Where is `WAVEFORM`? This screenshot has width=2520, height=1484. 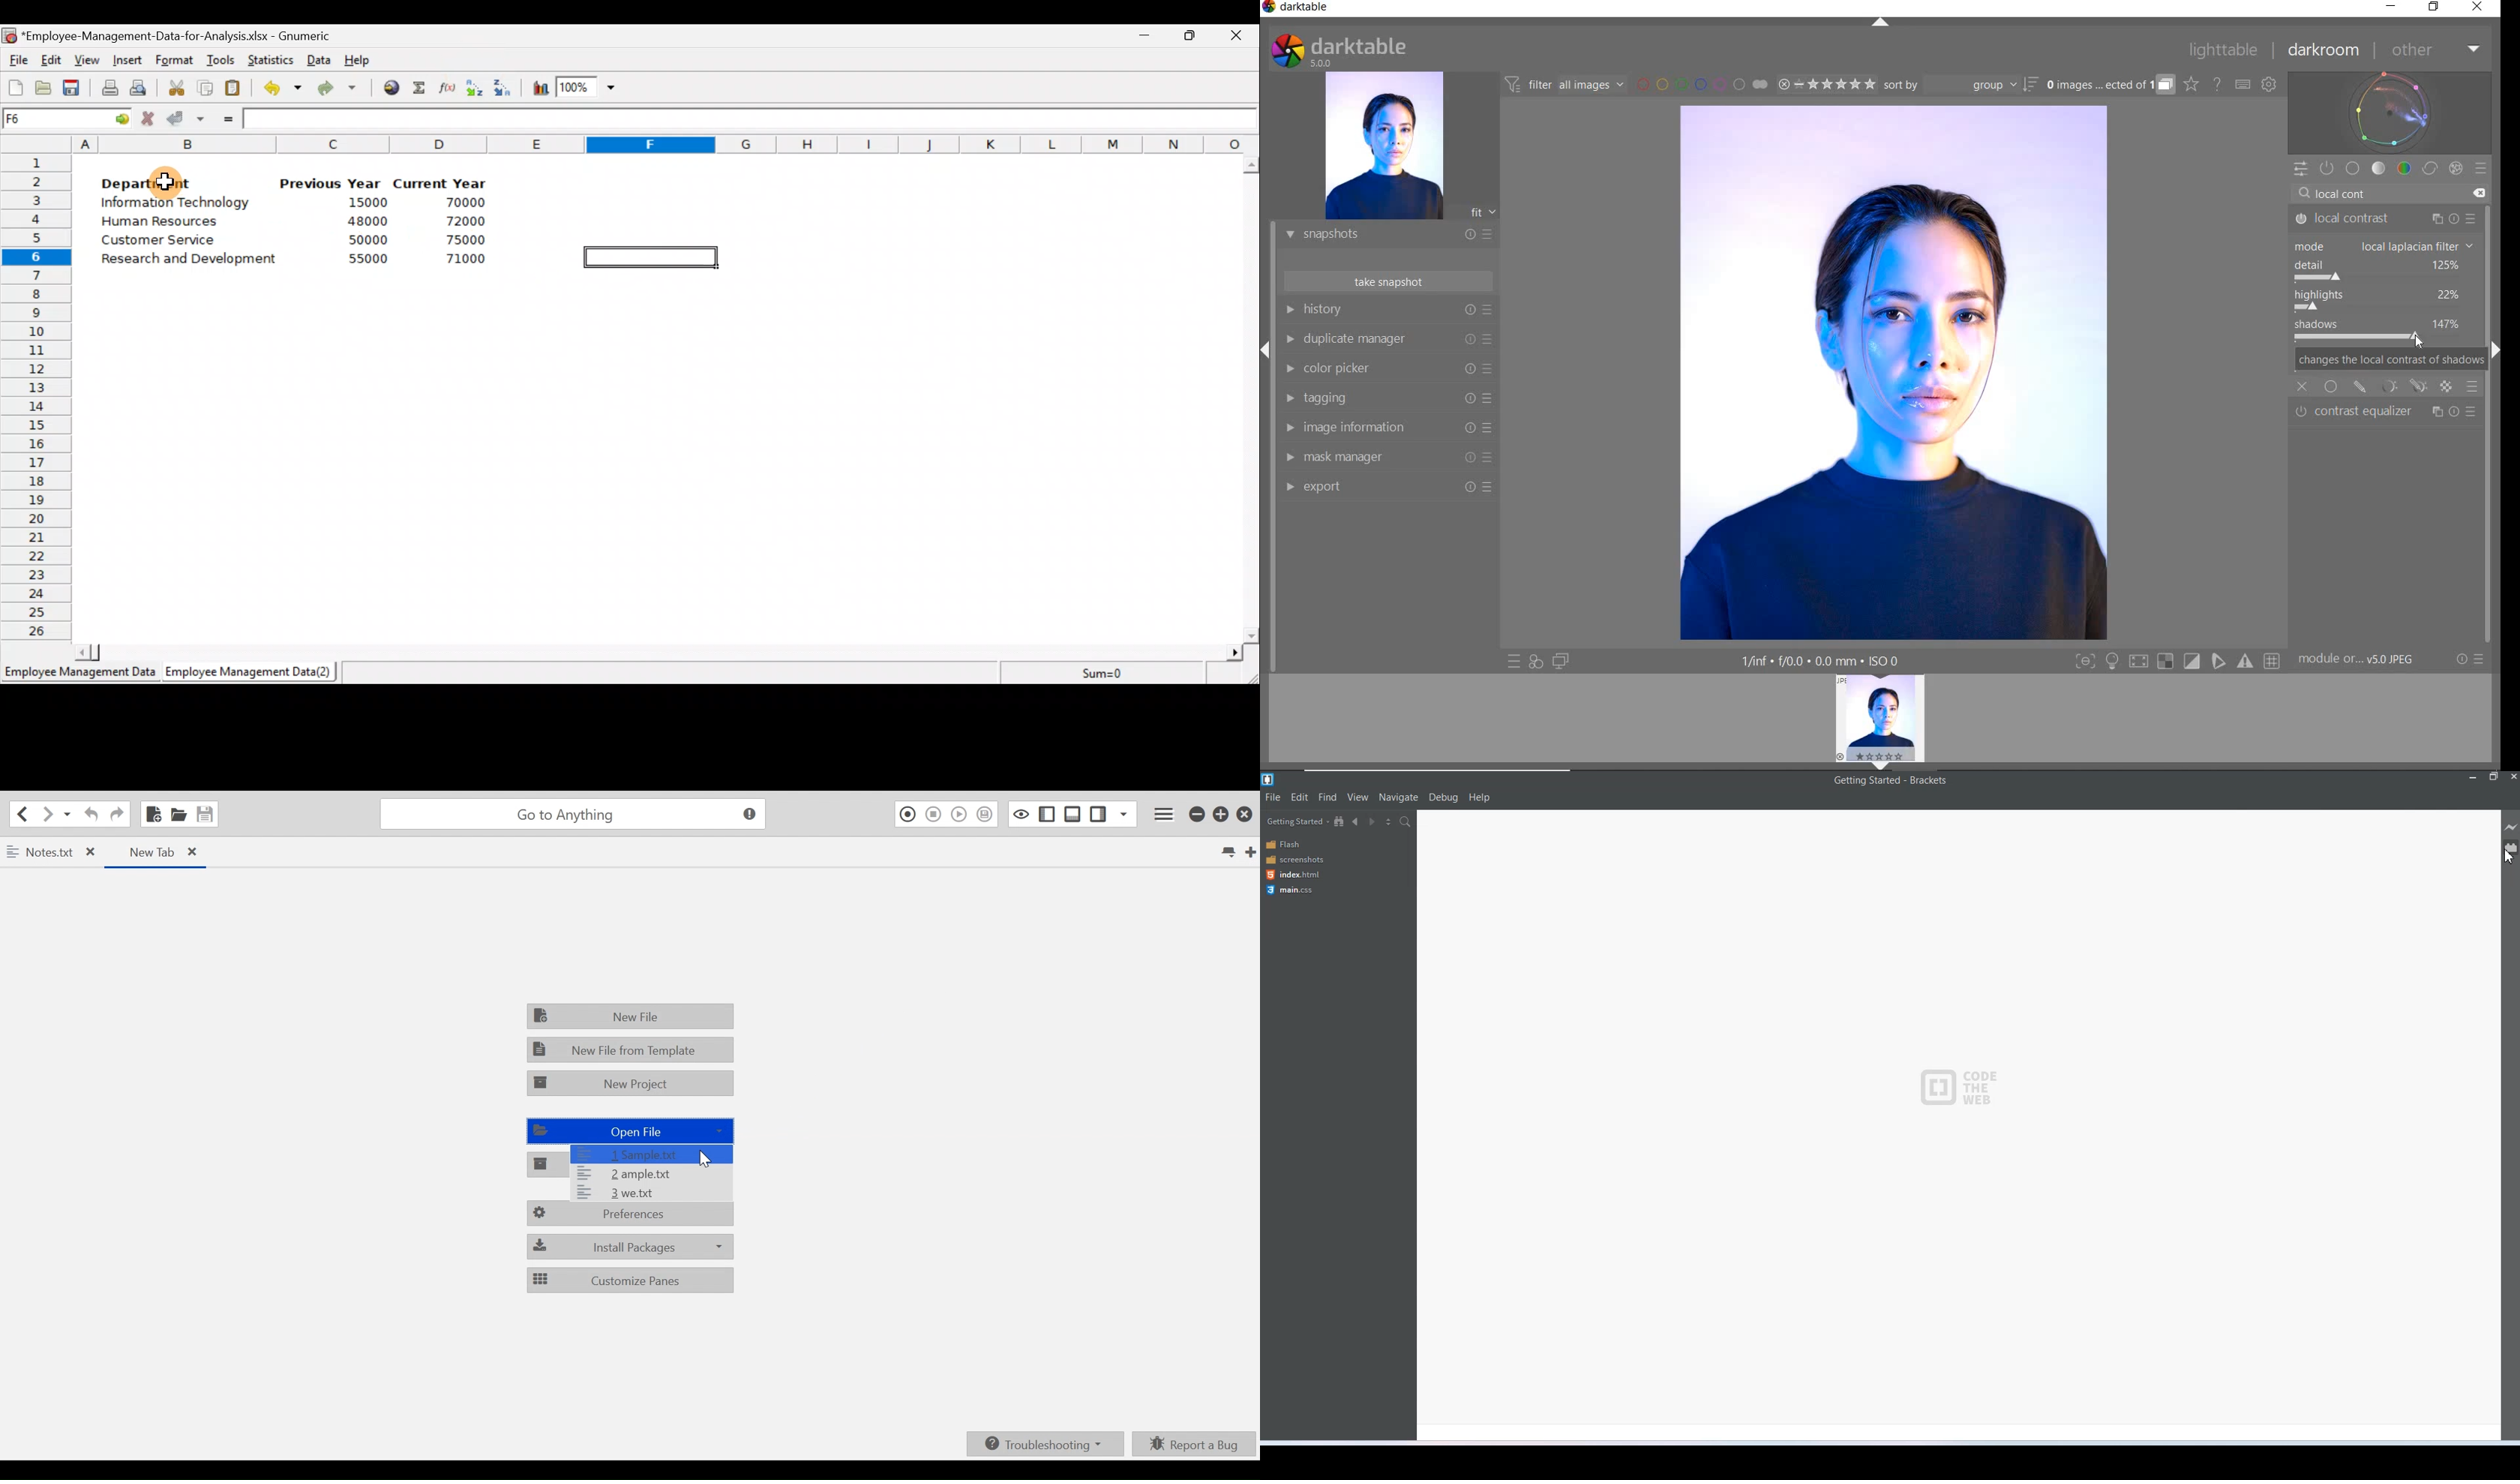 WAVEFORM is located at coordinates (2390, 112).